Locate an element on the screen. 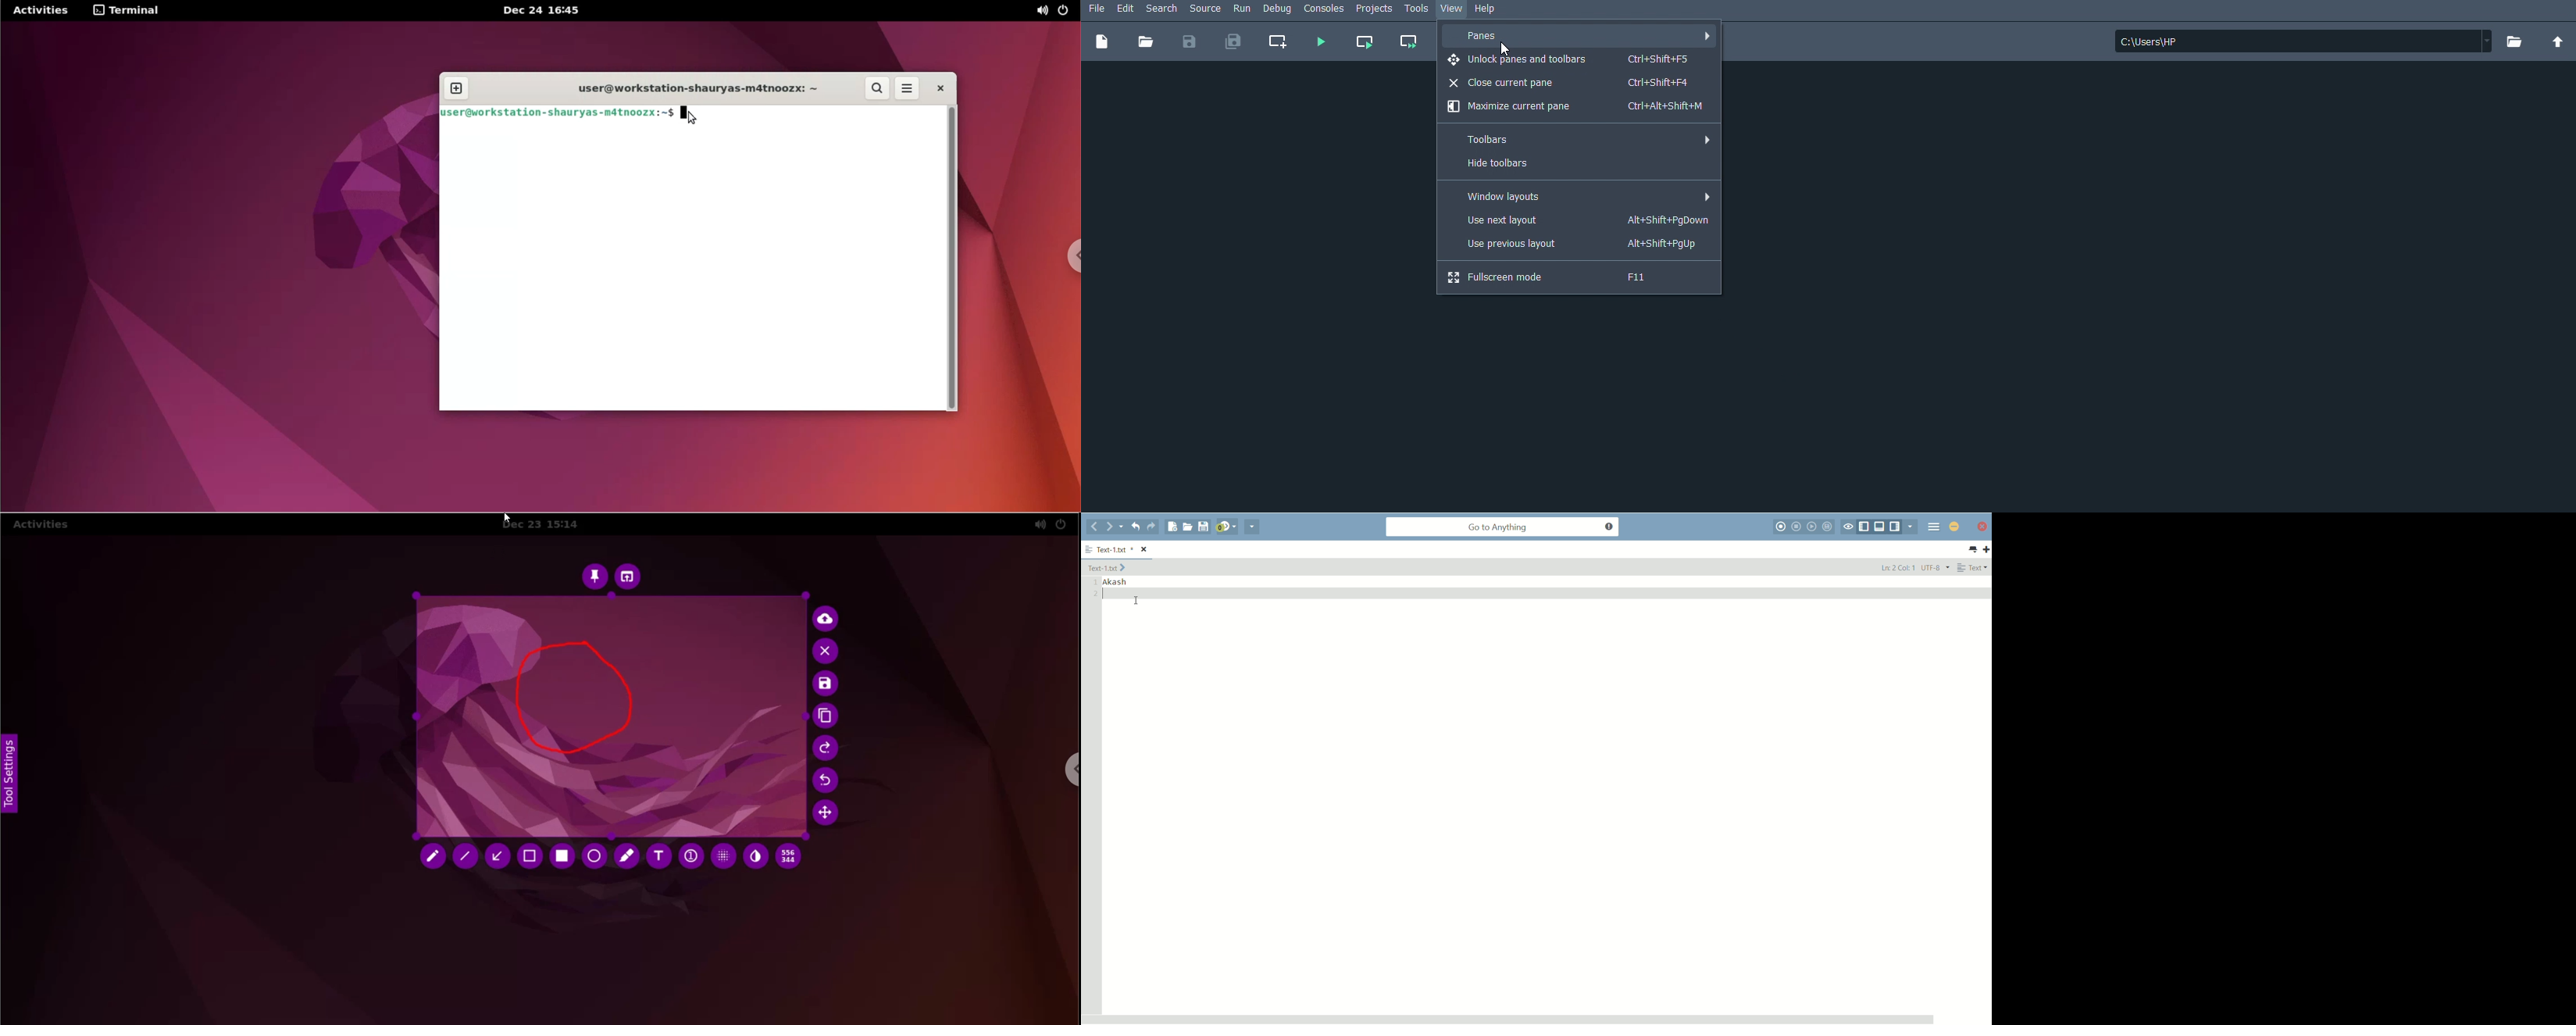 This screenshot has height=1036, width=2576. Unlock panes and toolbars is located at coordinates (1571, 59).